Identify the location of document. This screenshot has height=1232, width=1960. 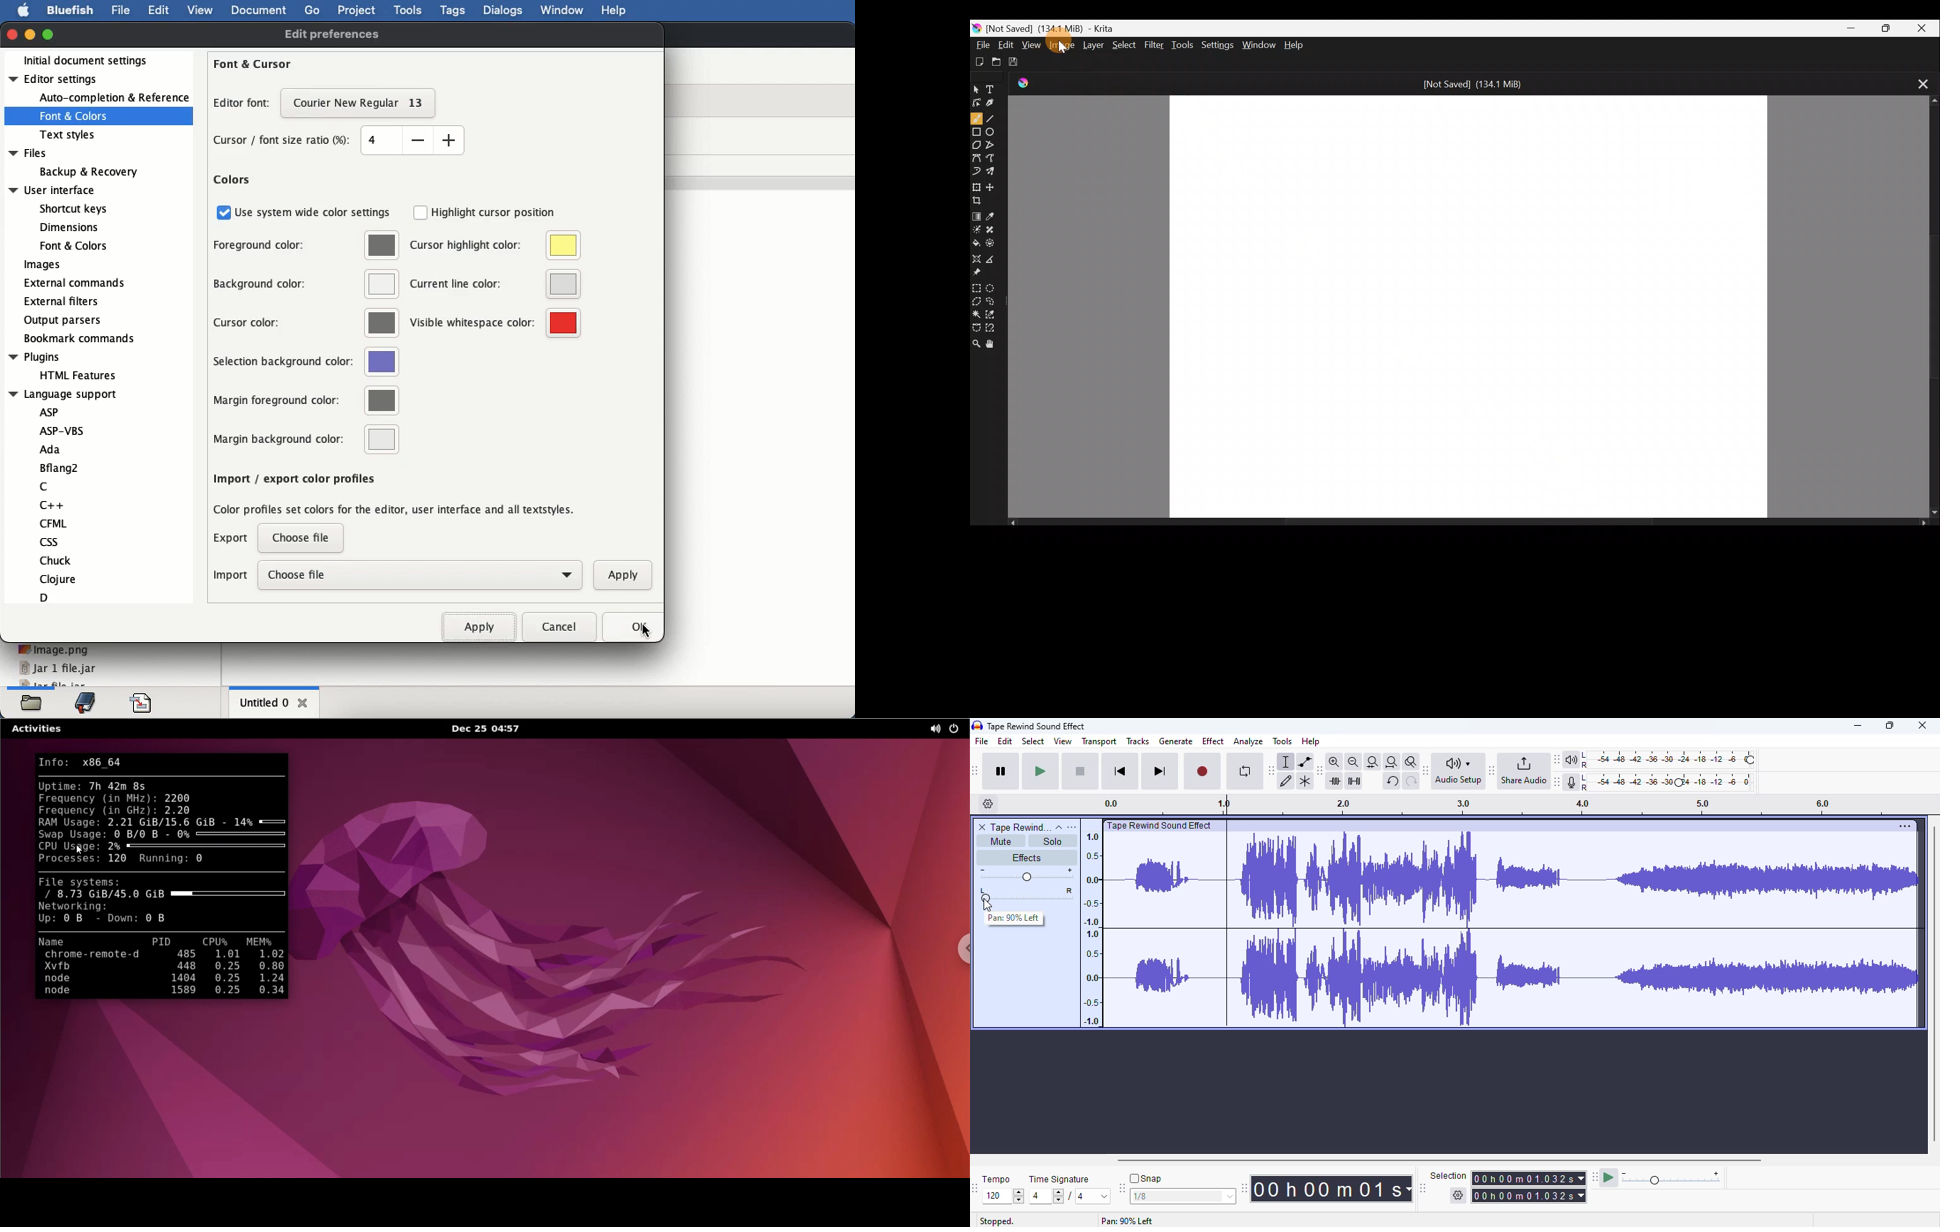
(260, 12).